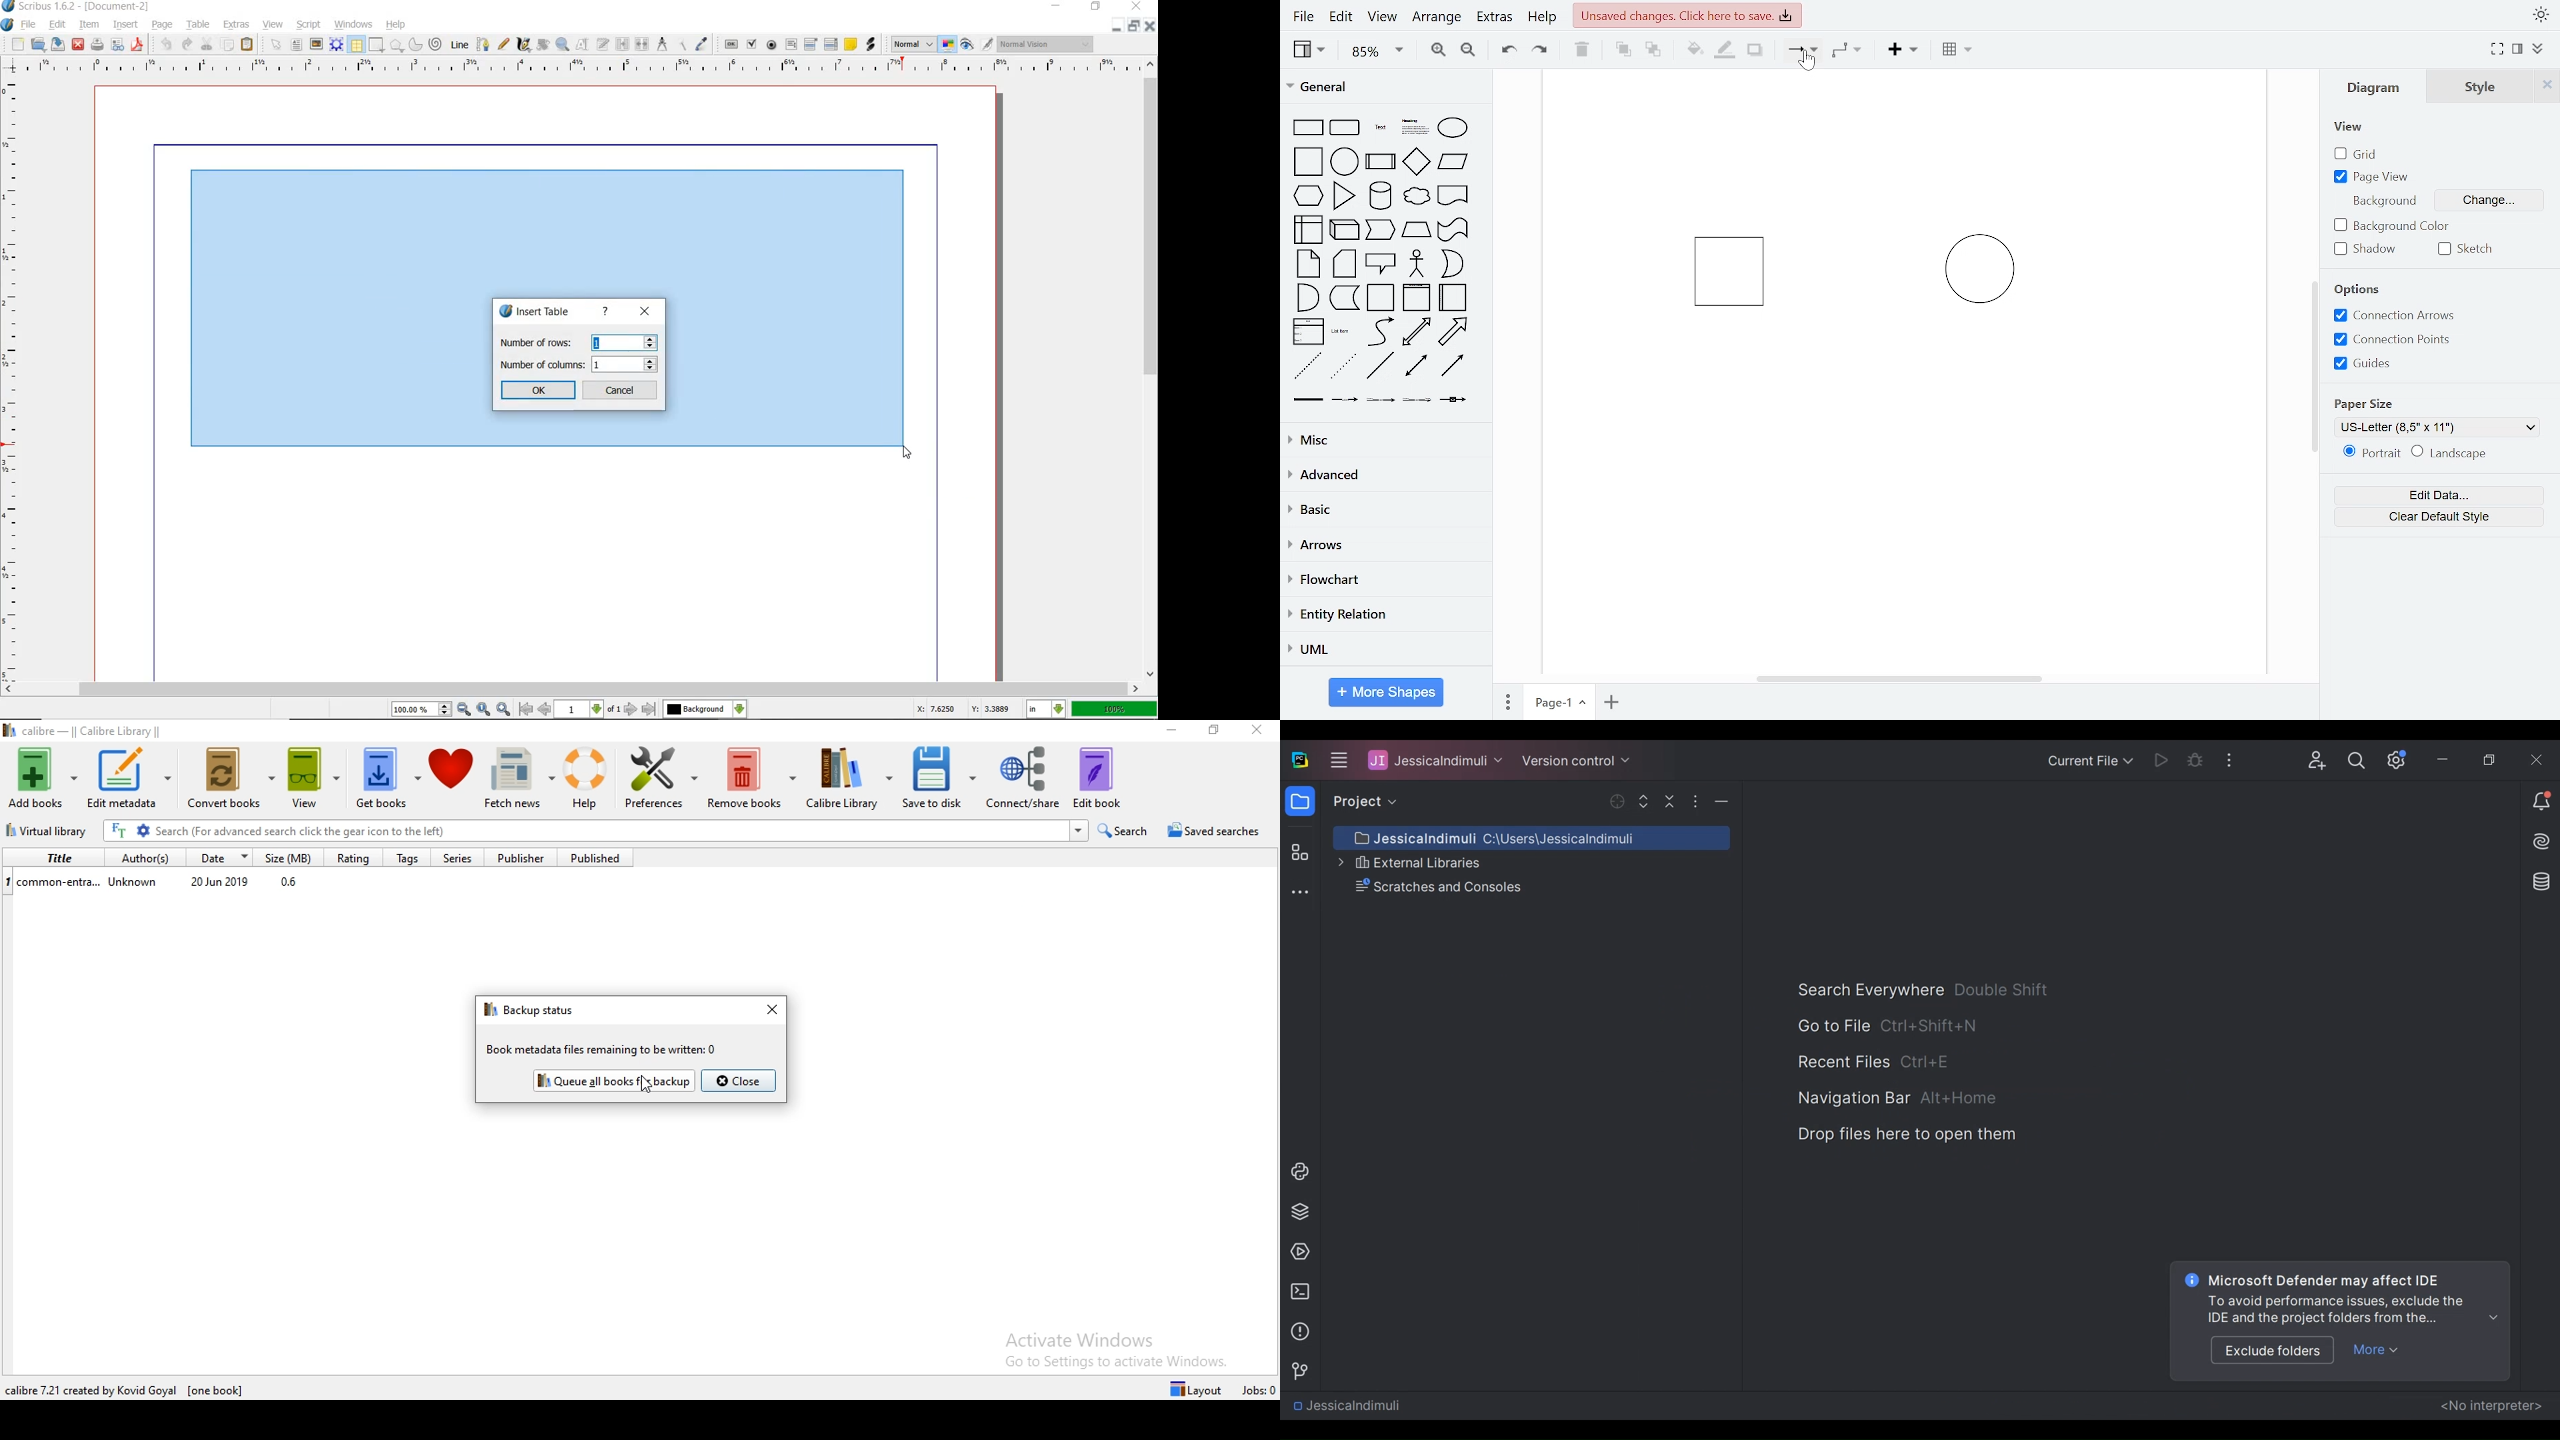 The height and width of the screenshot is (1456, 2576). Describe the element at coordinates (206, 43) in the screenshot. I see `cut` at that location.